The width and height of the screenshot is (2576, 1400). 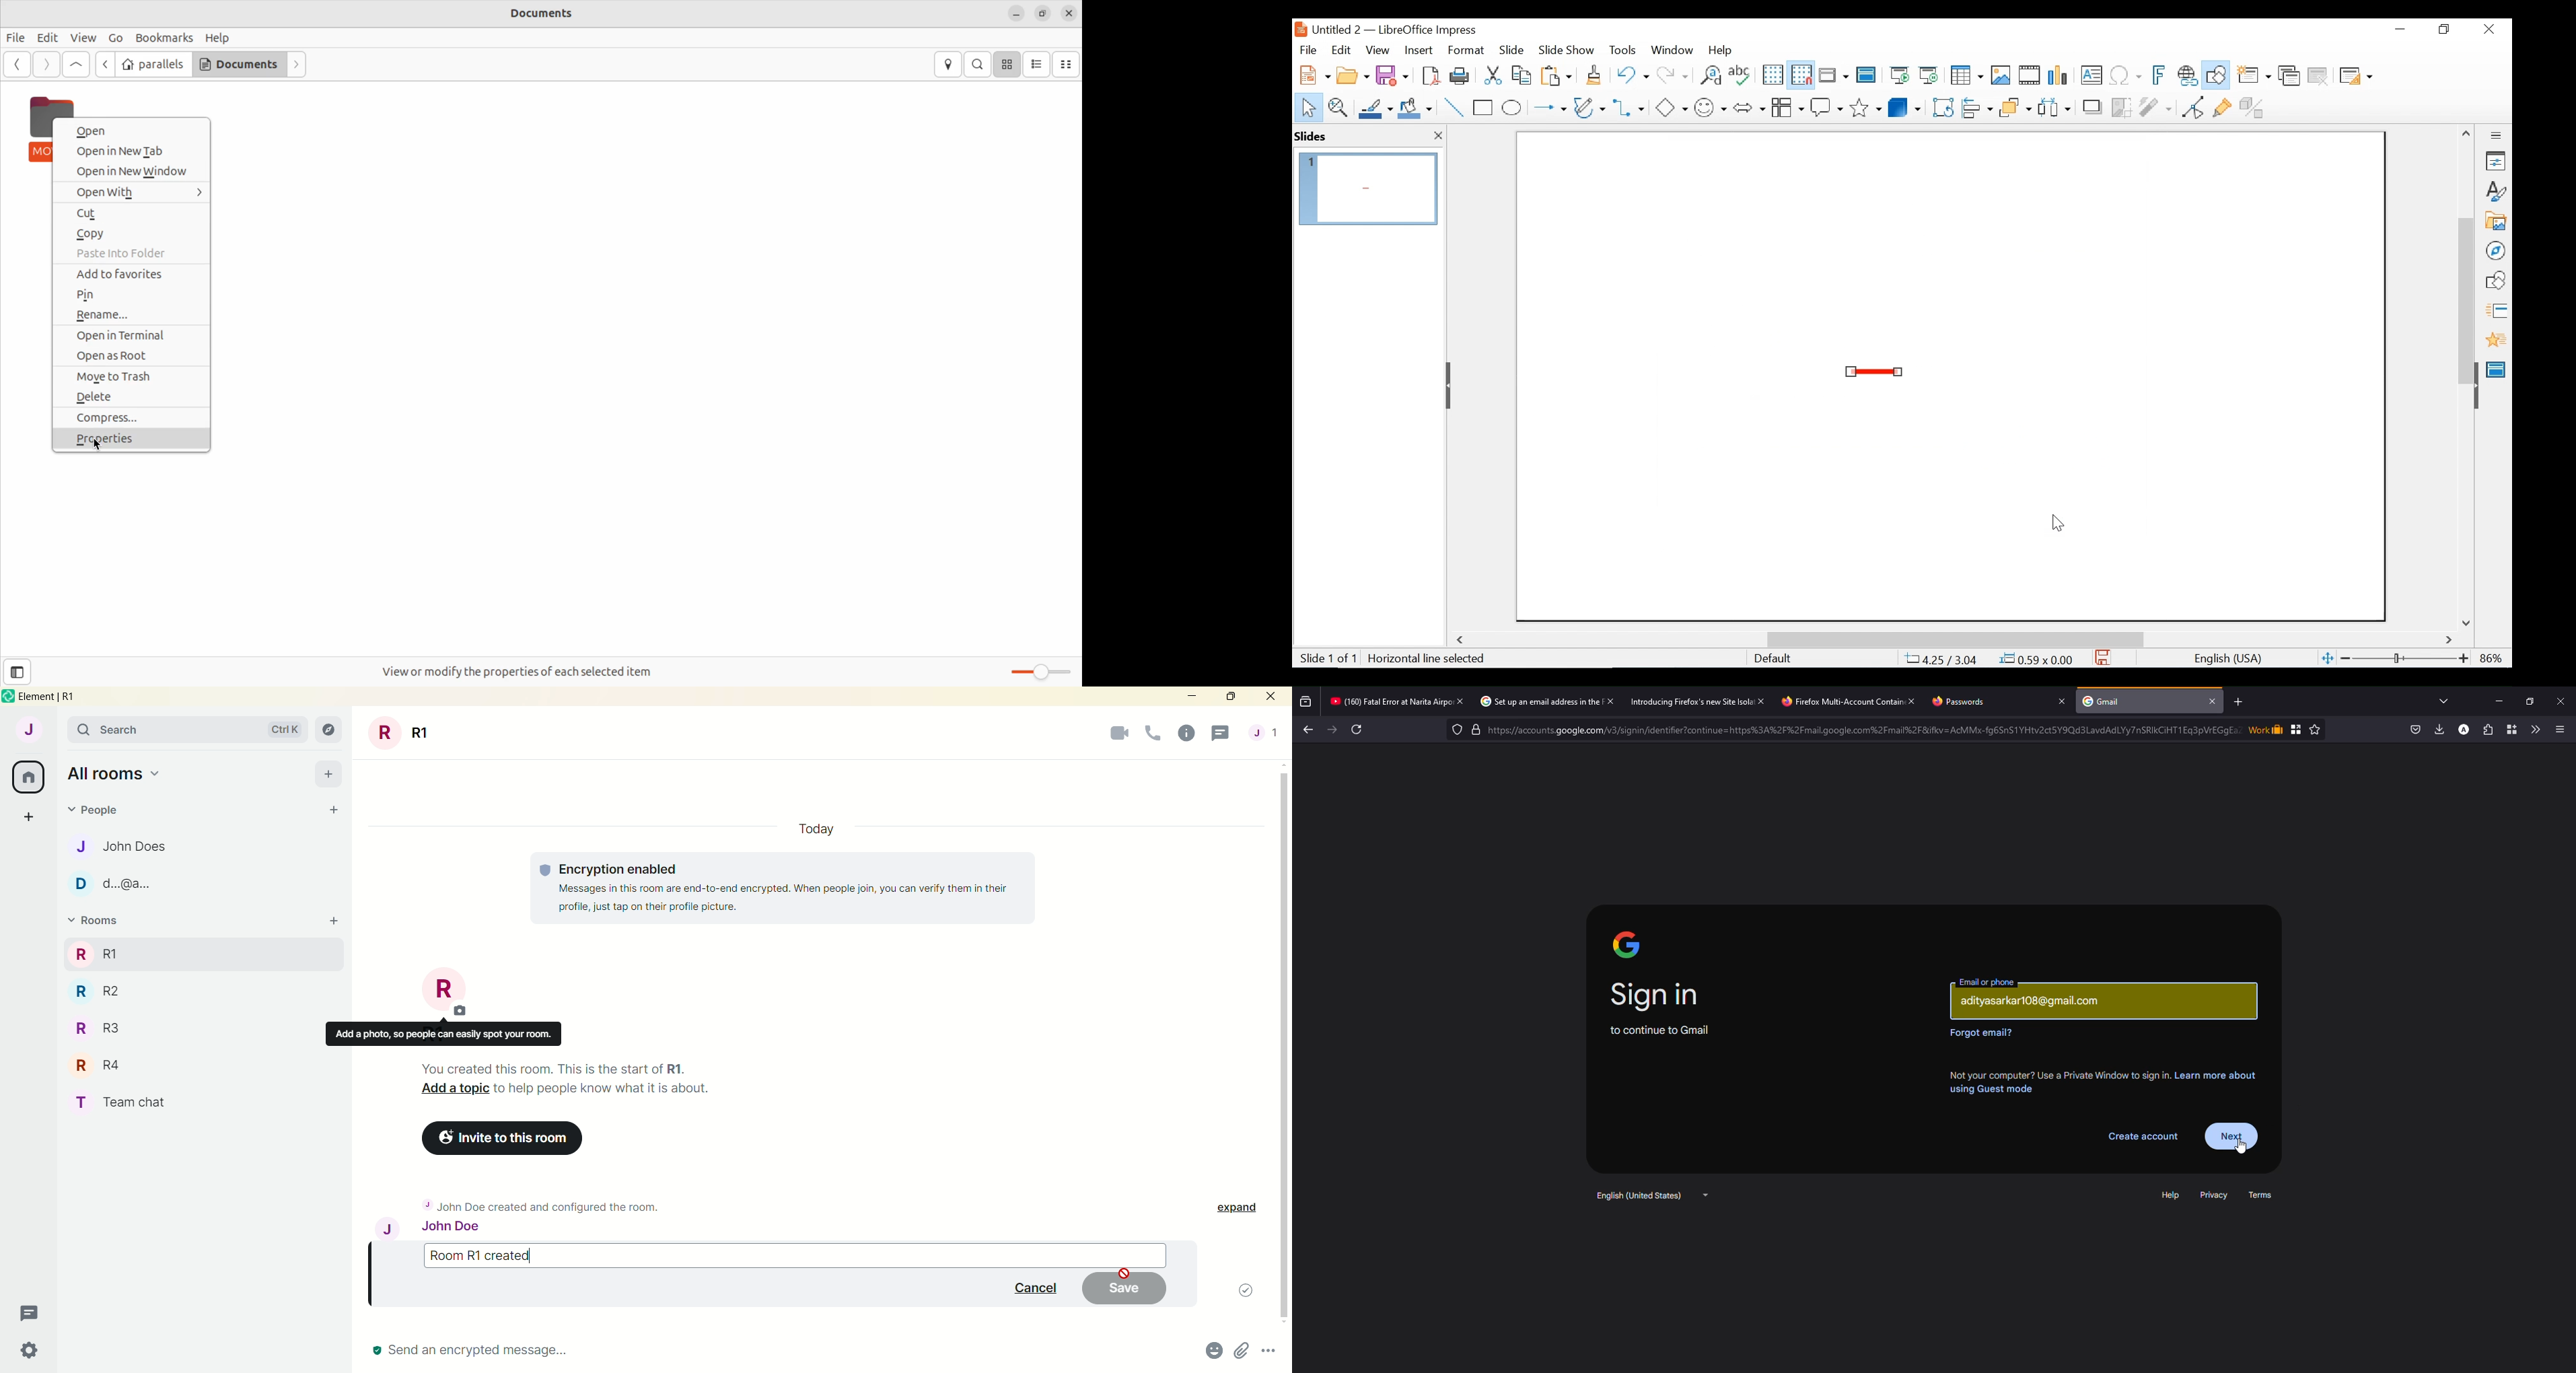 I want to click on tabs, so click(x=2444, y=700).